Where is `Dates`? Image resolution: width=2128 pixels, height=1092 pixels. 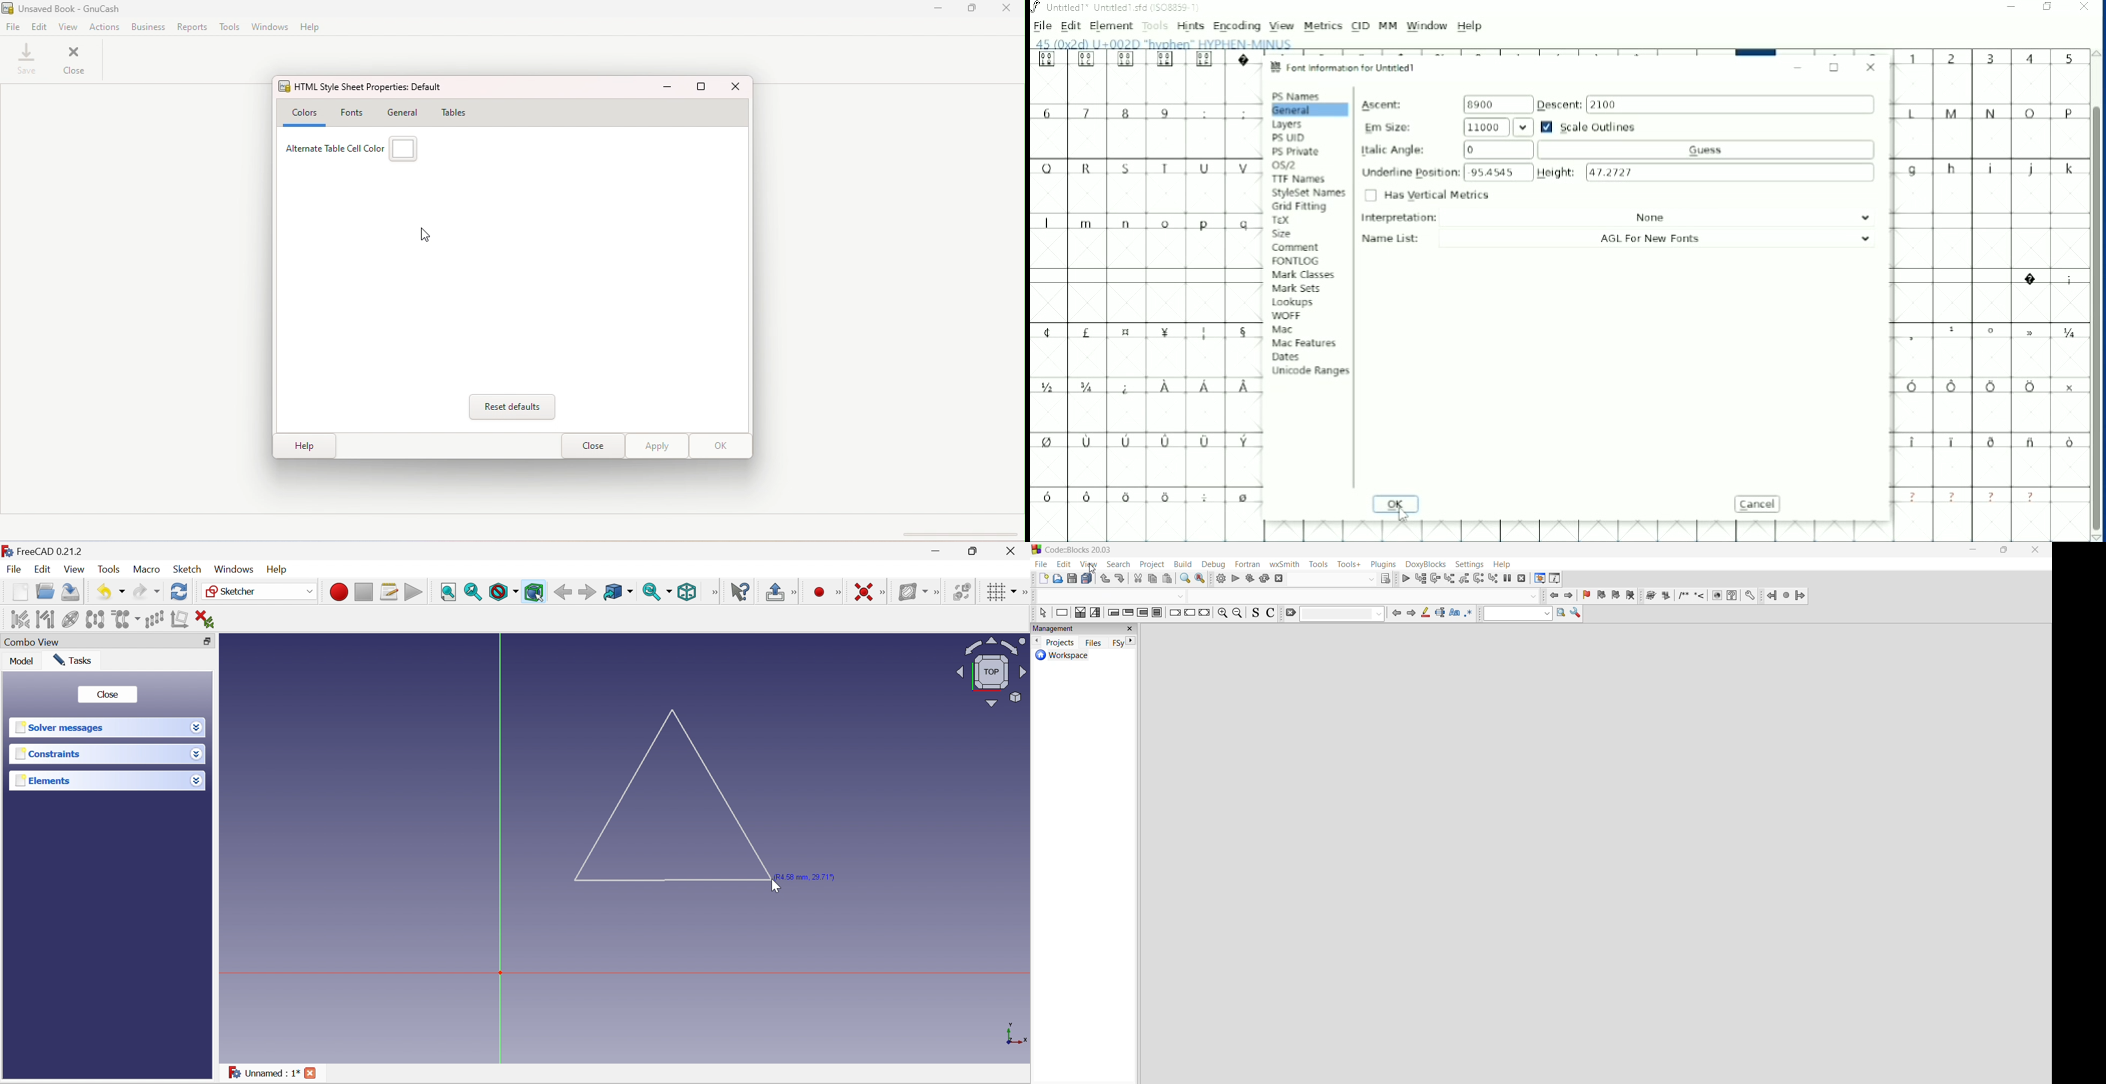
Dates is located at coordinates (1285, 357).